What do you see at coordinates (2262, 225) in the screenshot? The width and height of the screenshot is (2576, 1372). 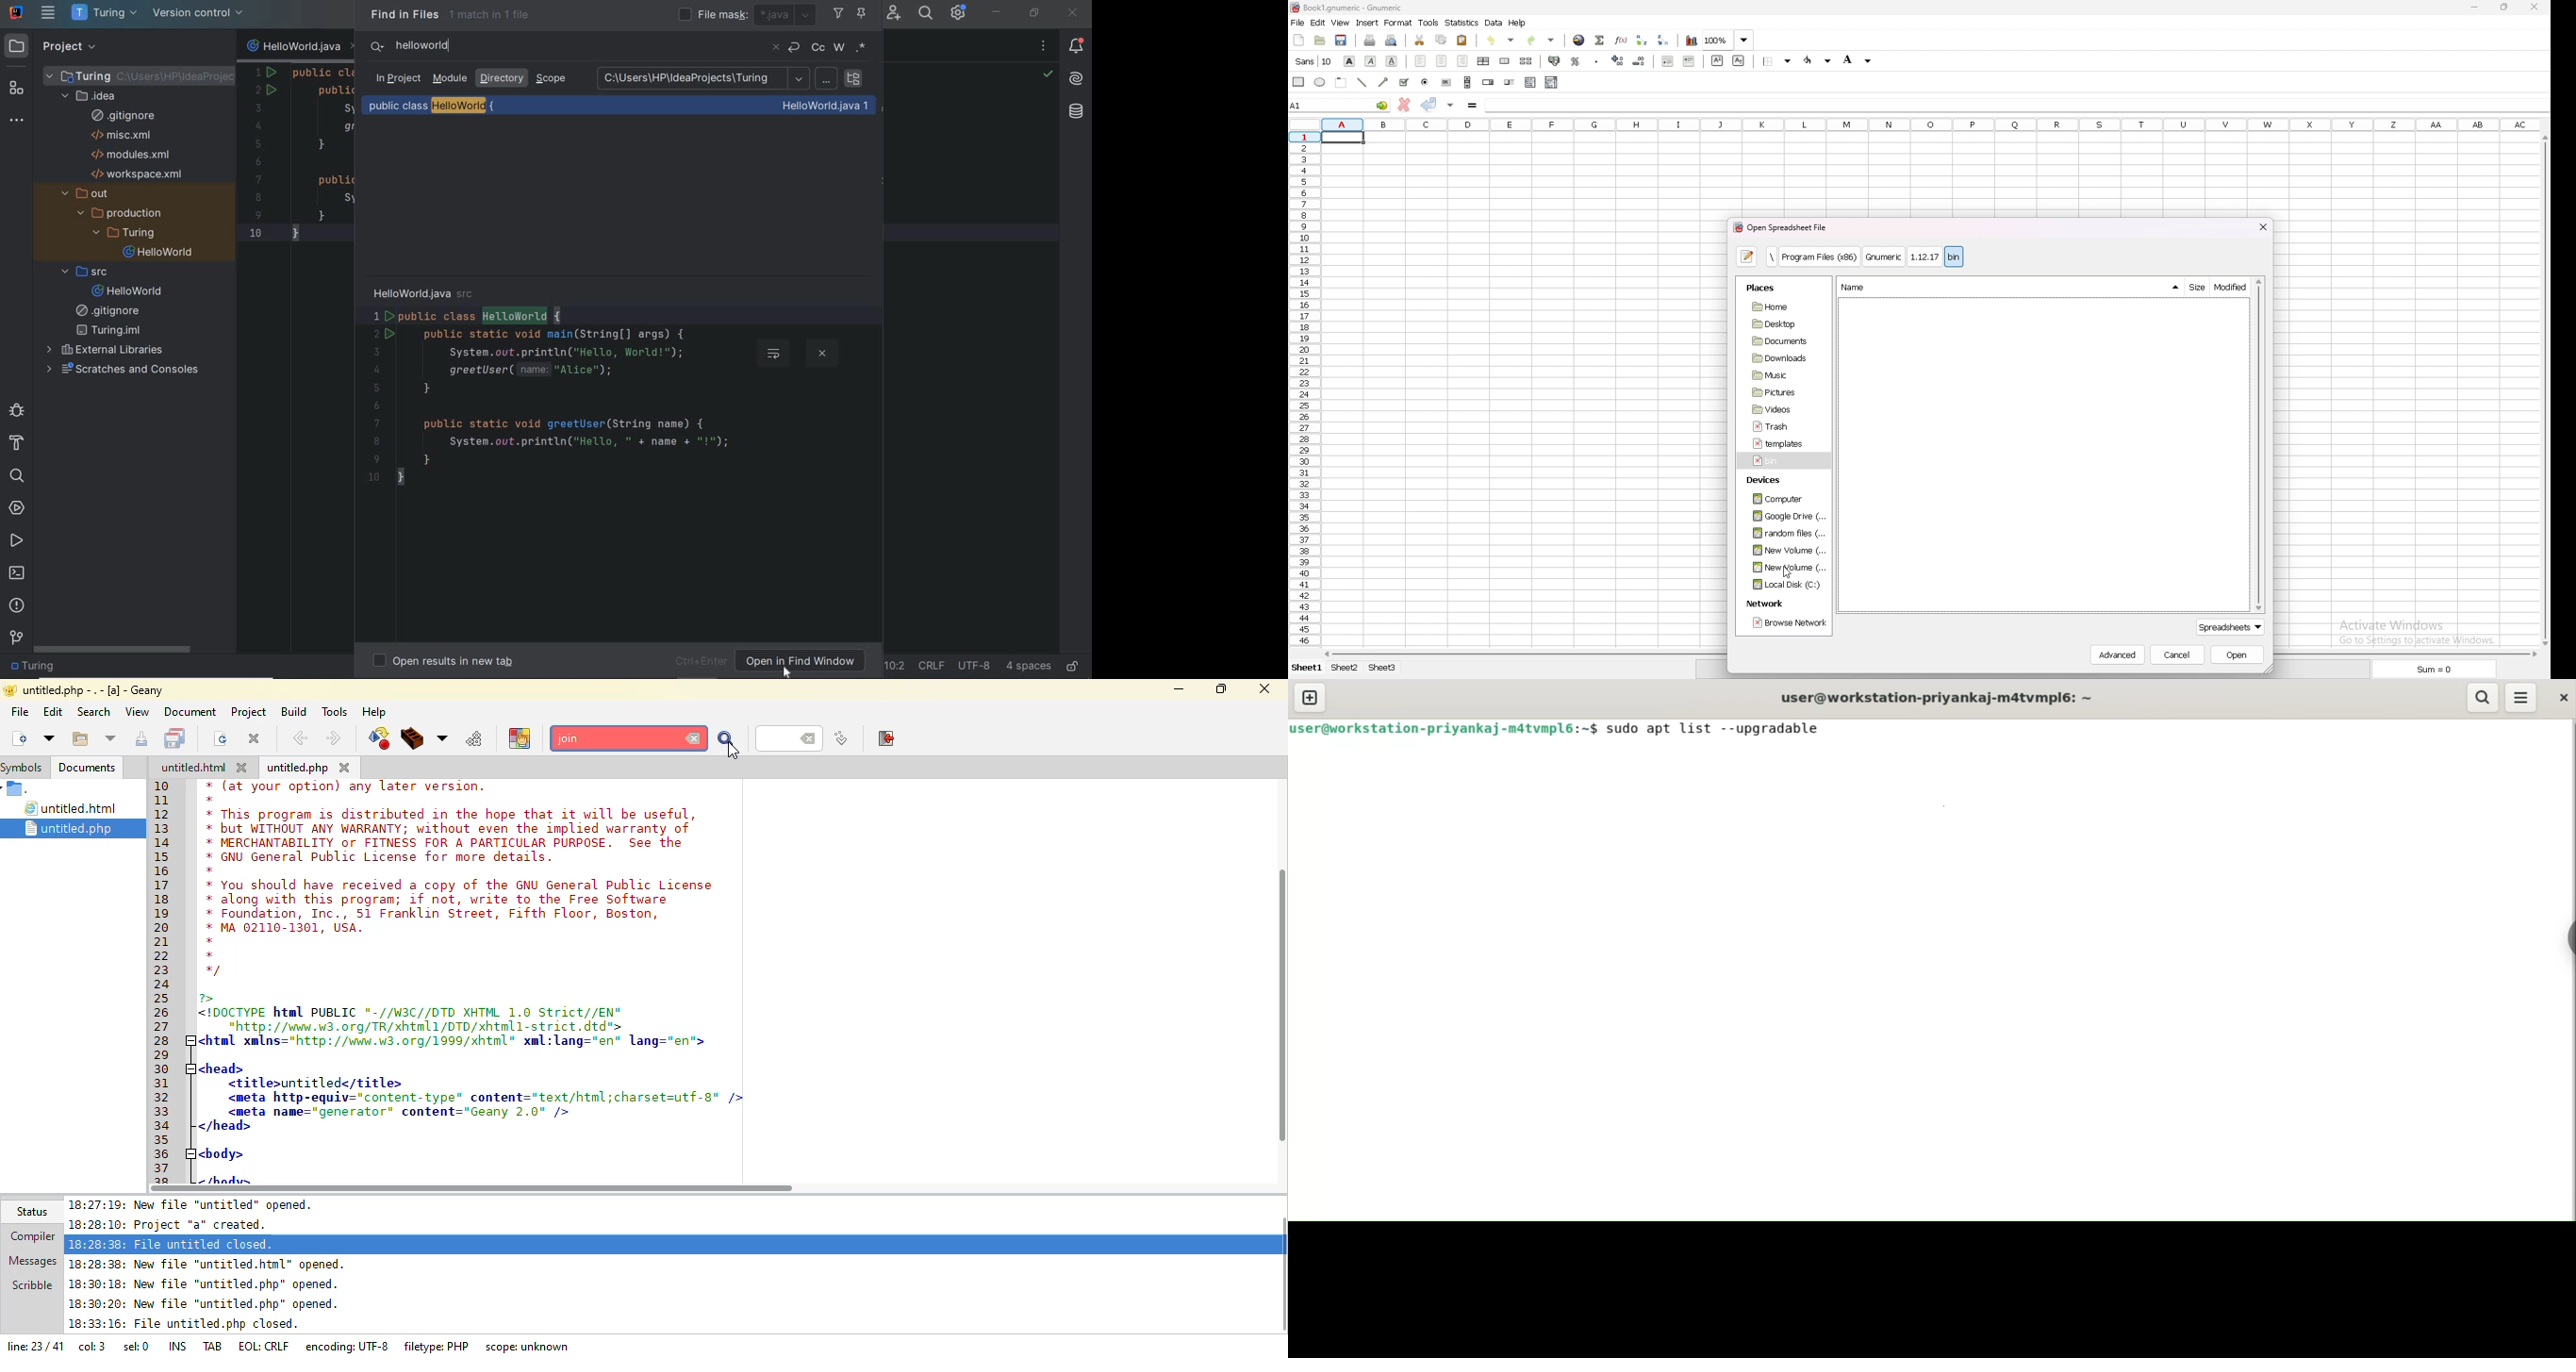 I see `close` at bounding box center [2262, 225].